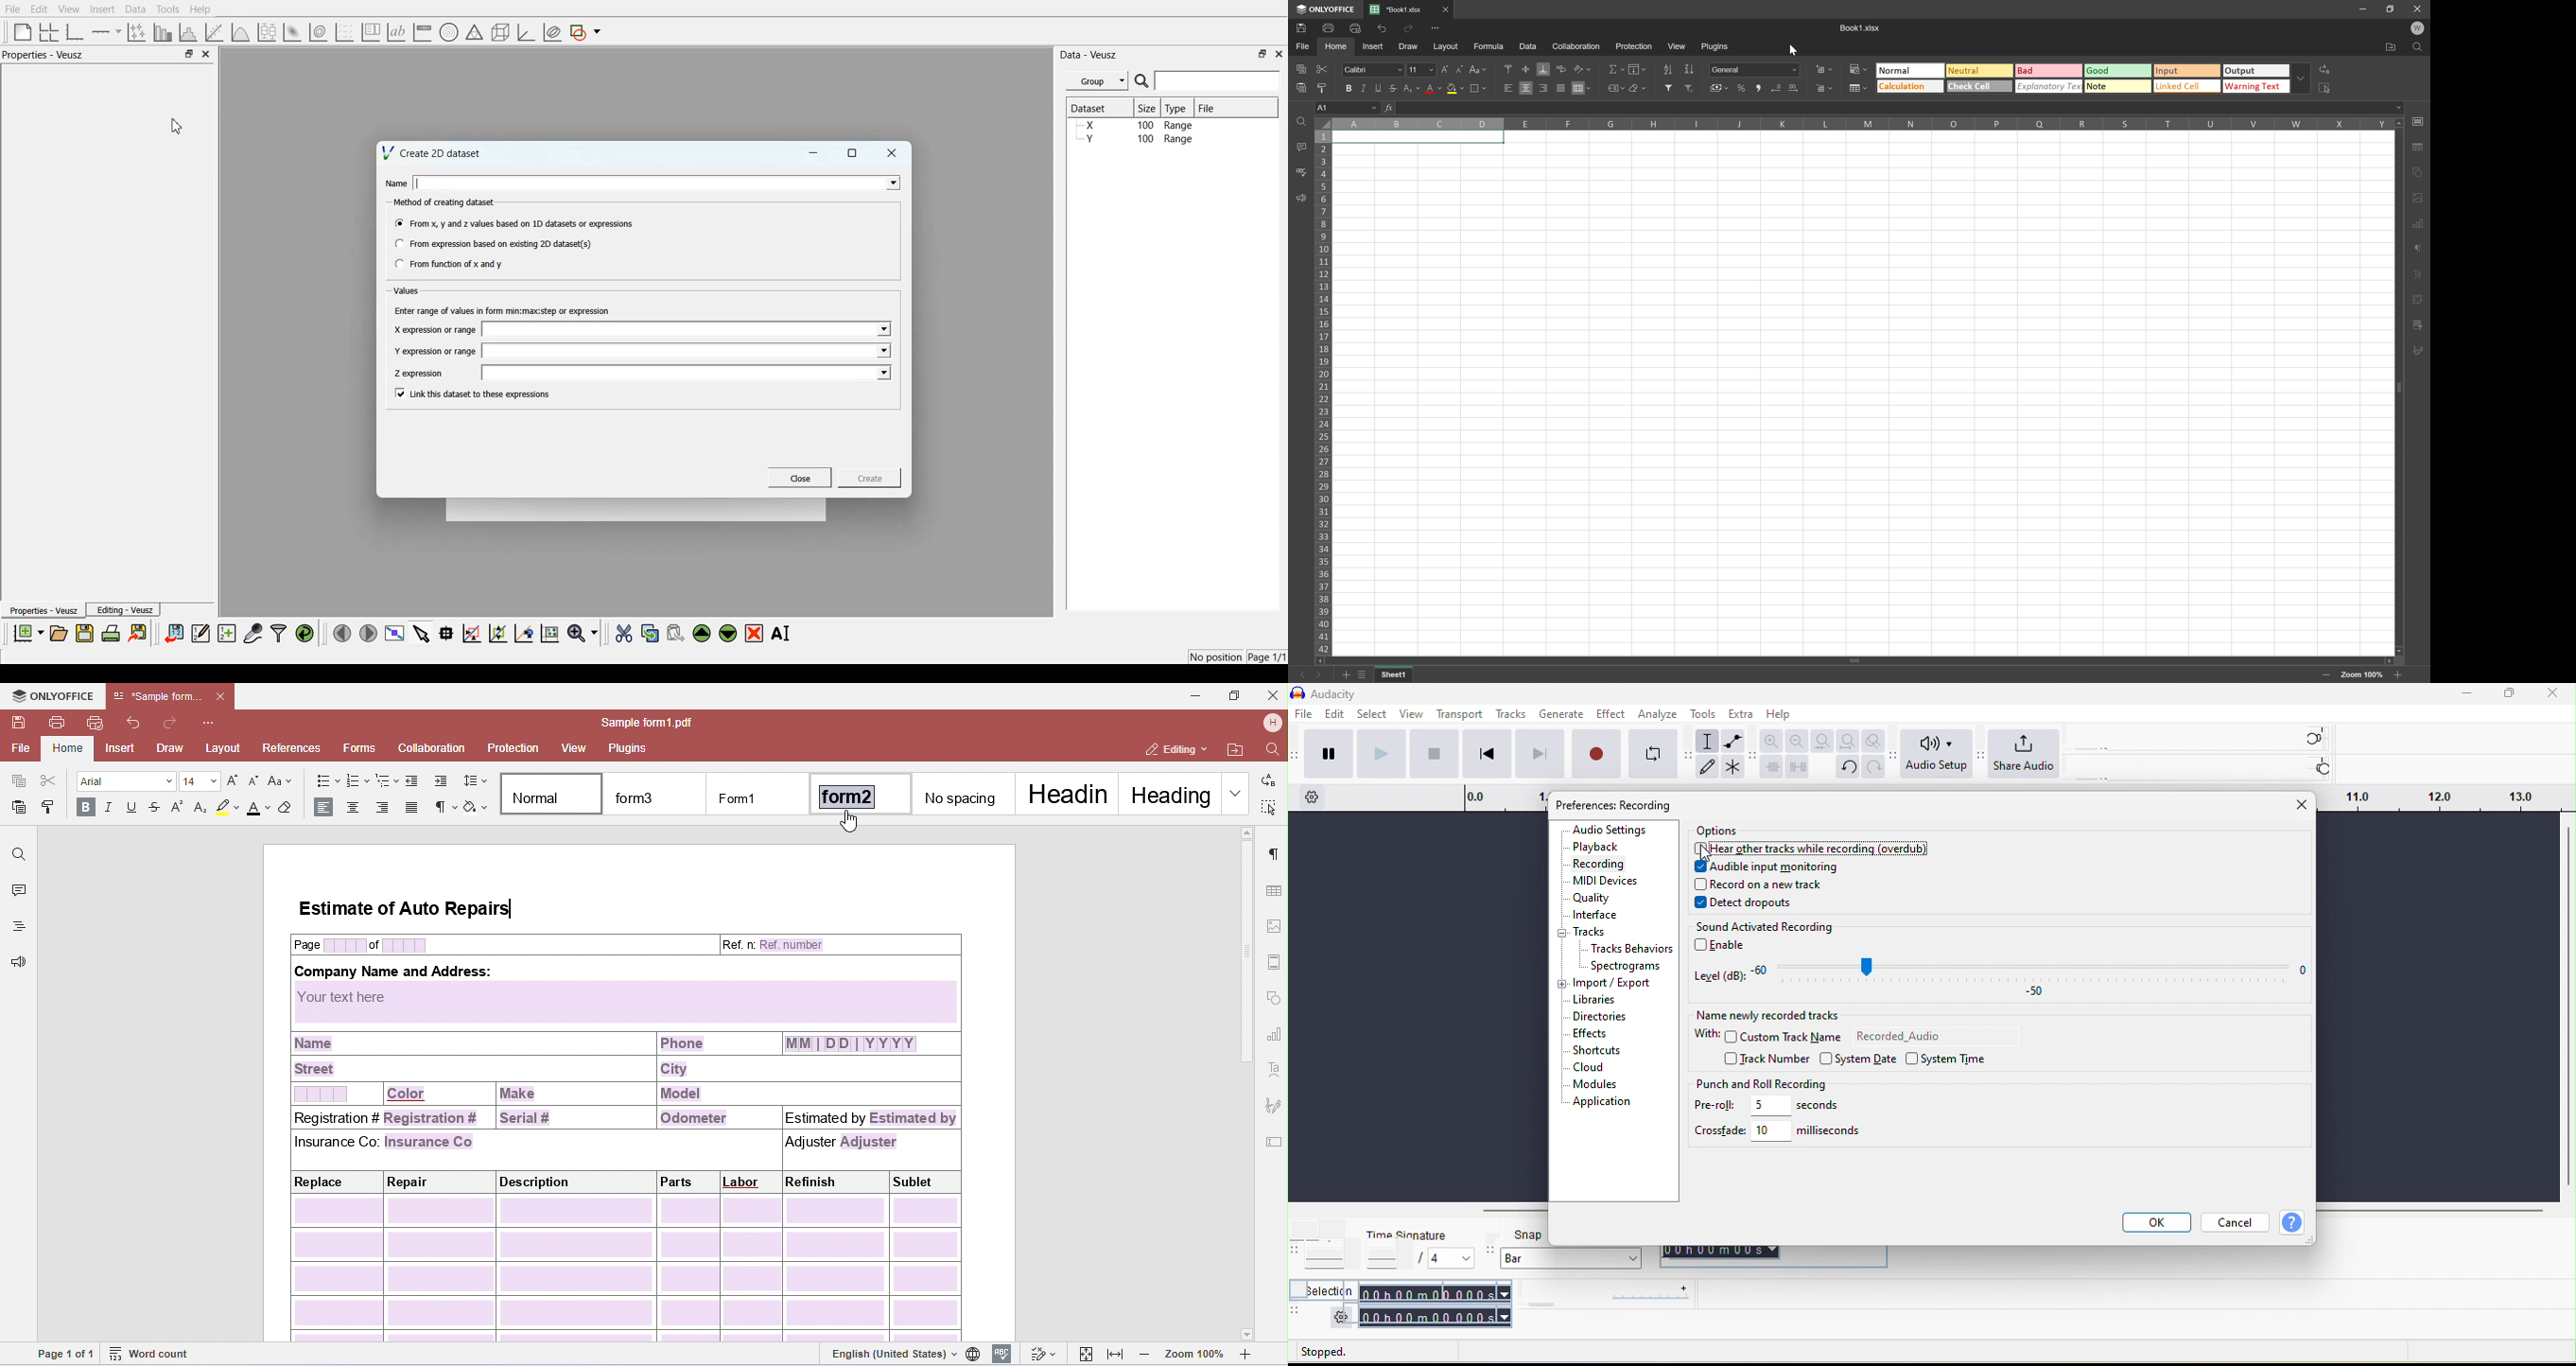 Image resolution: width=2576 pixels, height=1372 pixels. What do you see at coordinates (1949, 1059) in the screenshot?
I see `system time` at bounding box center [1949, 1059].